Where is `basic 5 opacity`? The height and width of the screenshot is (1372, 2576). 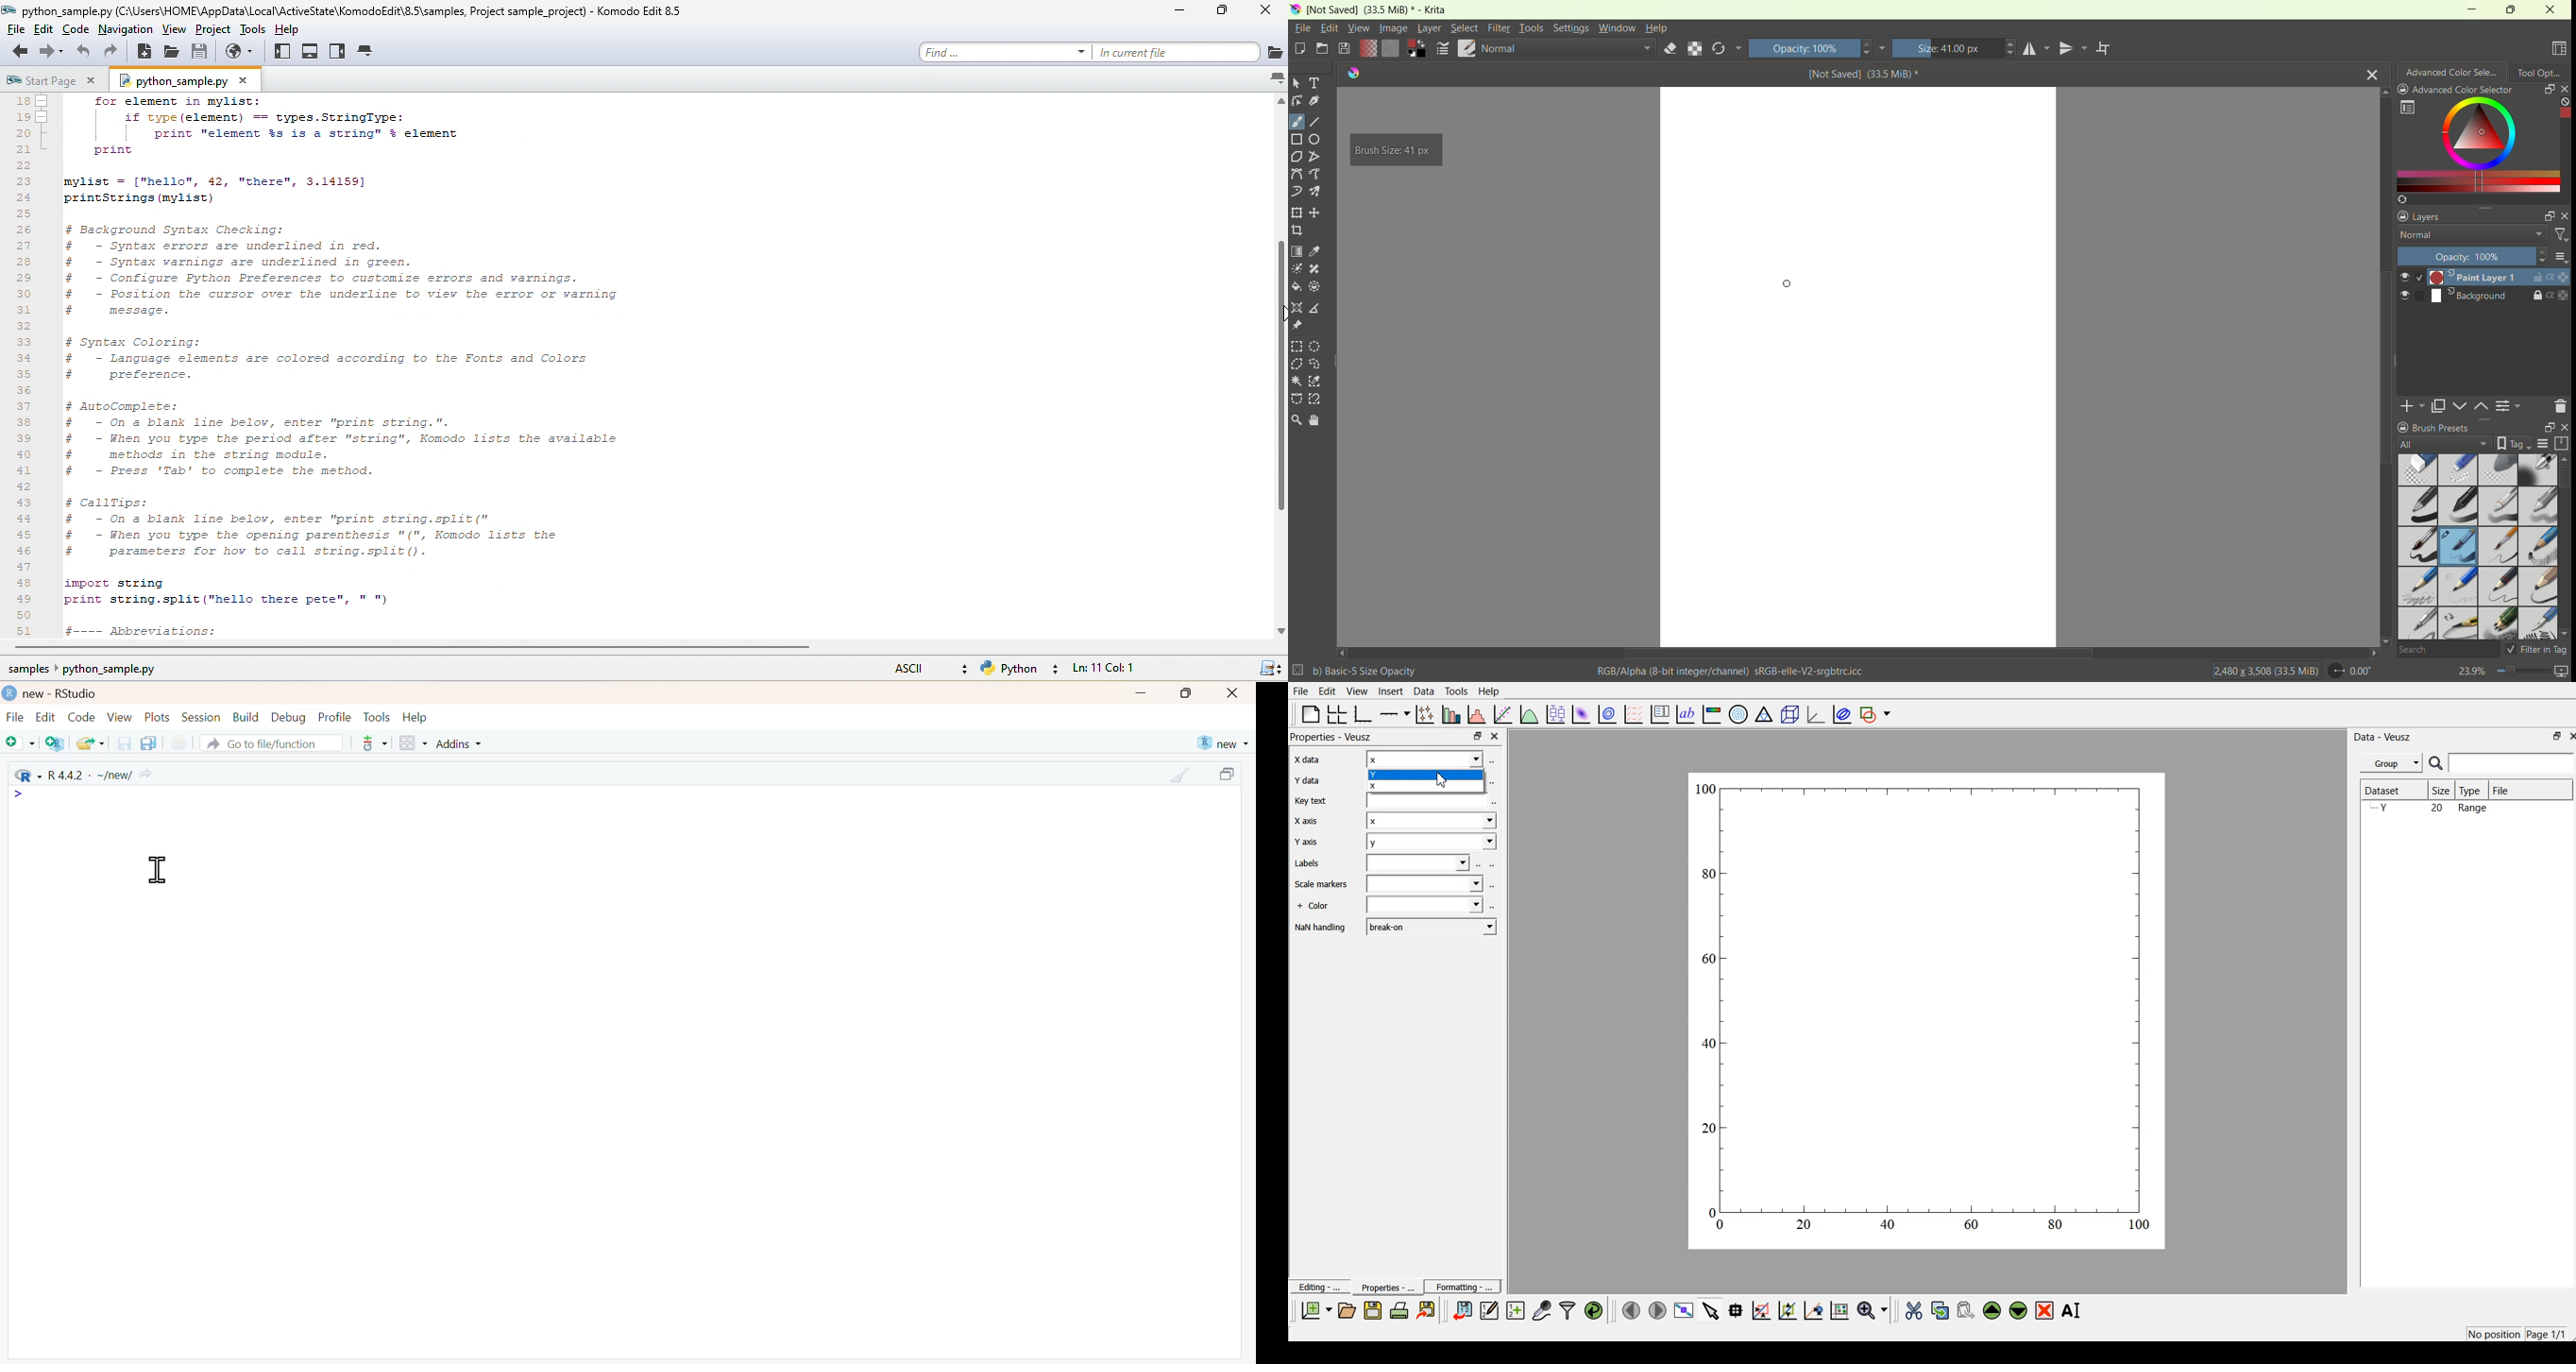 basic 5 opacity is located at coordinates (2459, 548).